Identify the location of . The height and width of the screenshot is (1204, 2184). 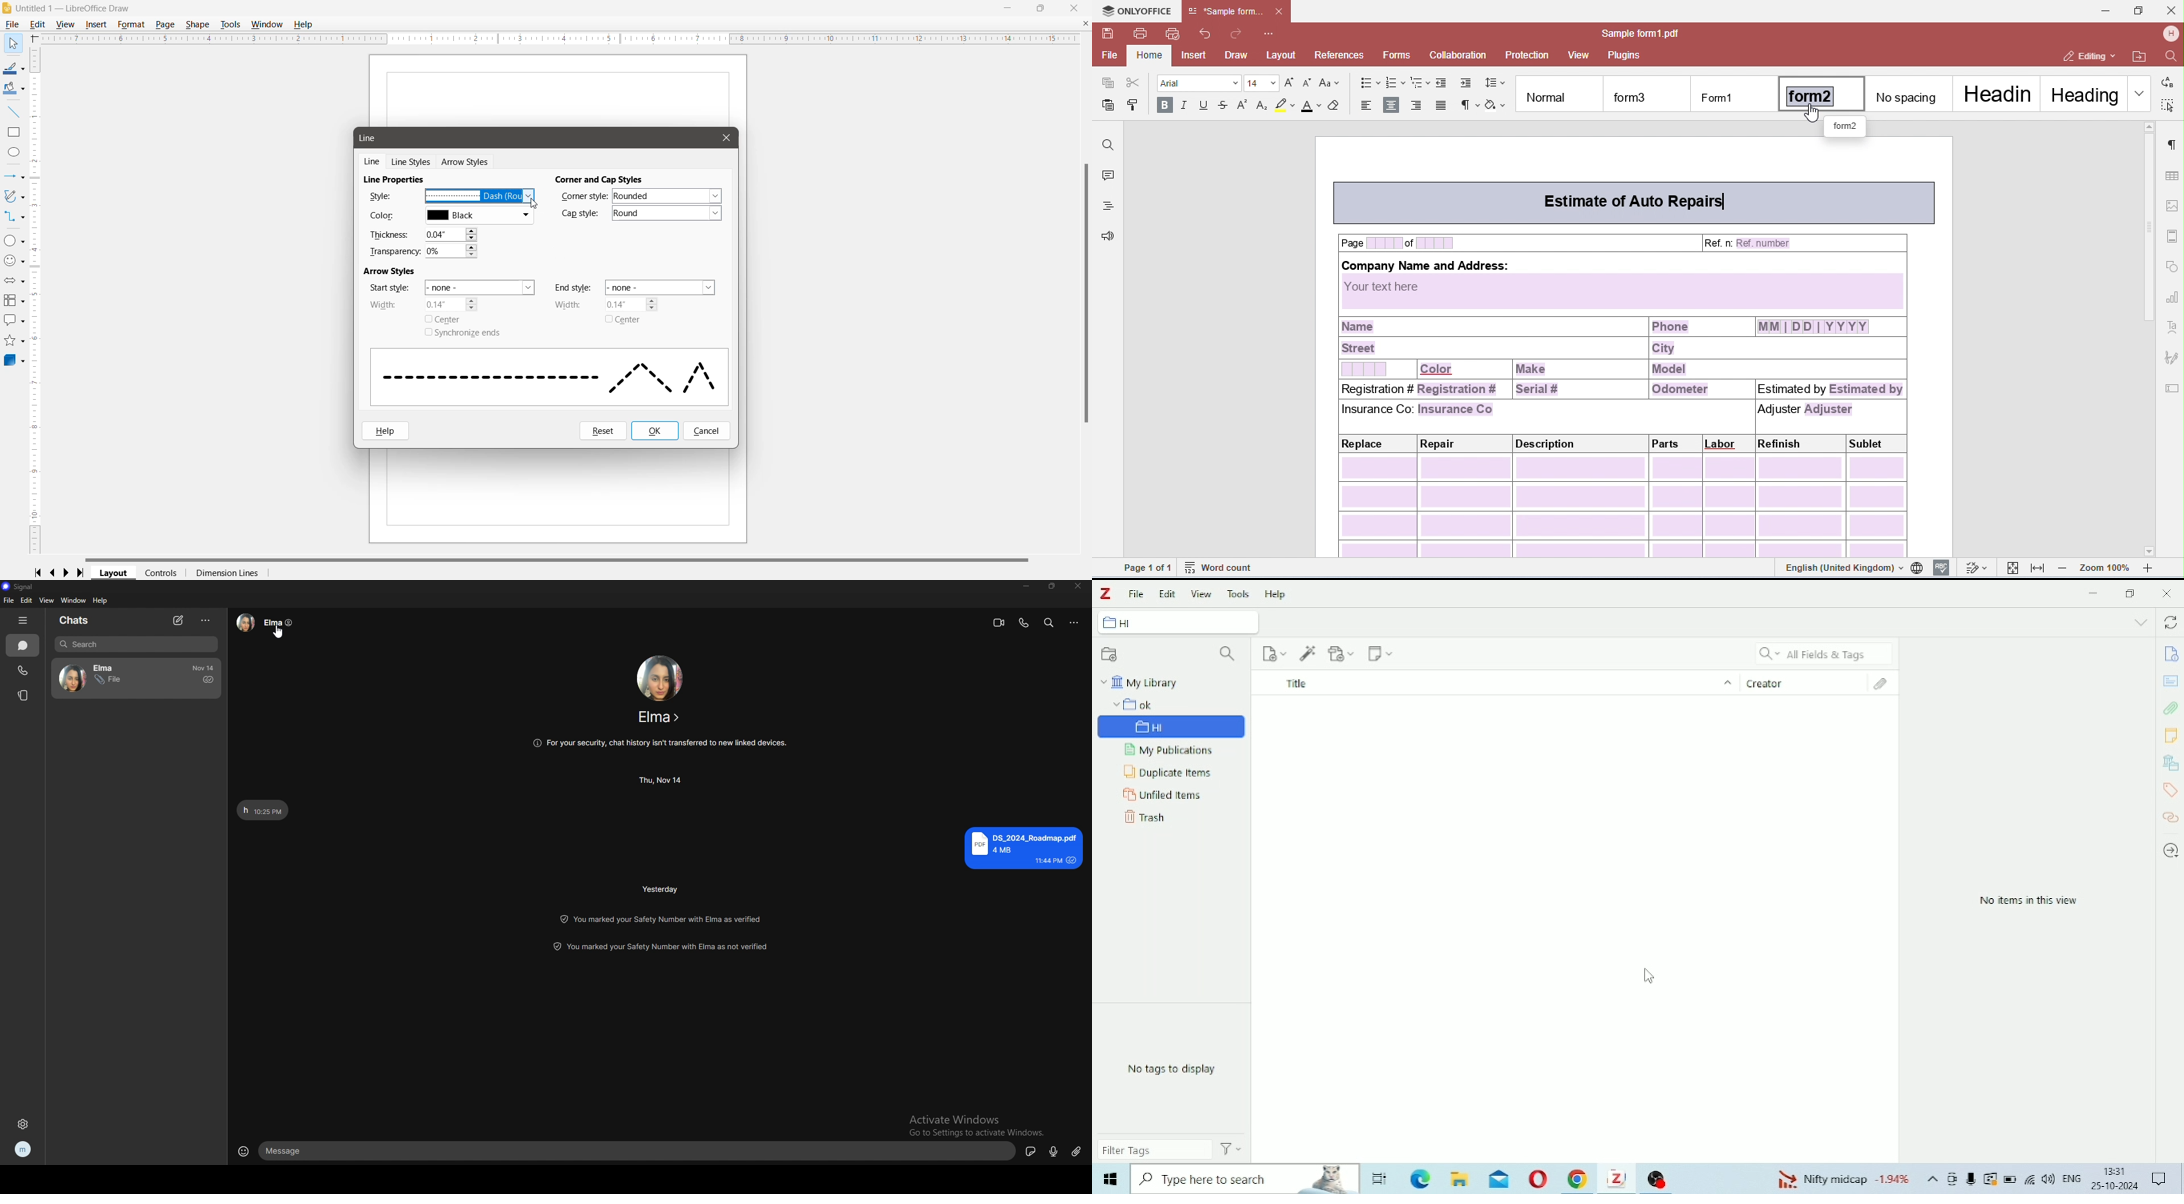
(632, 305).